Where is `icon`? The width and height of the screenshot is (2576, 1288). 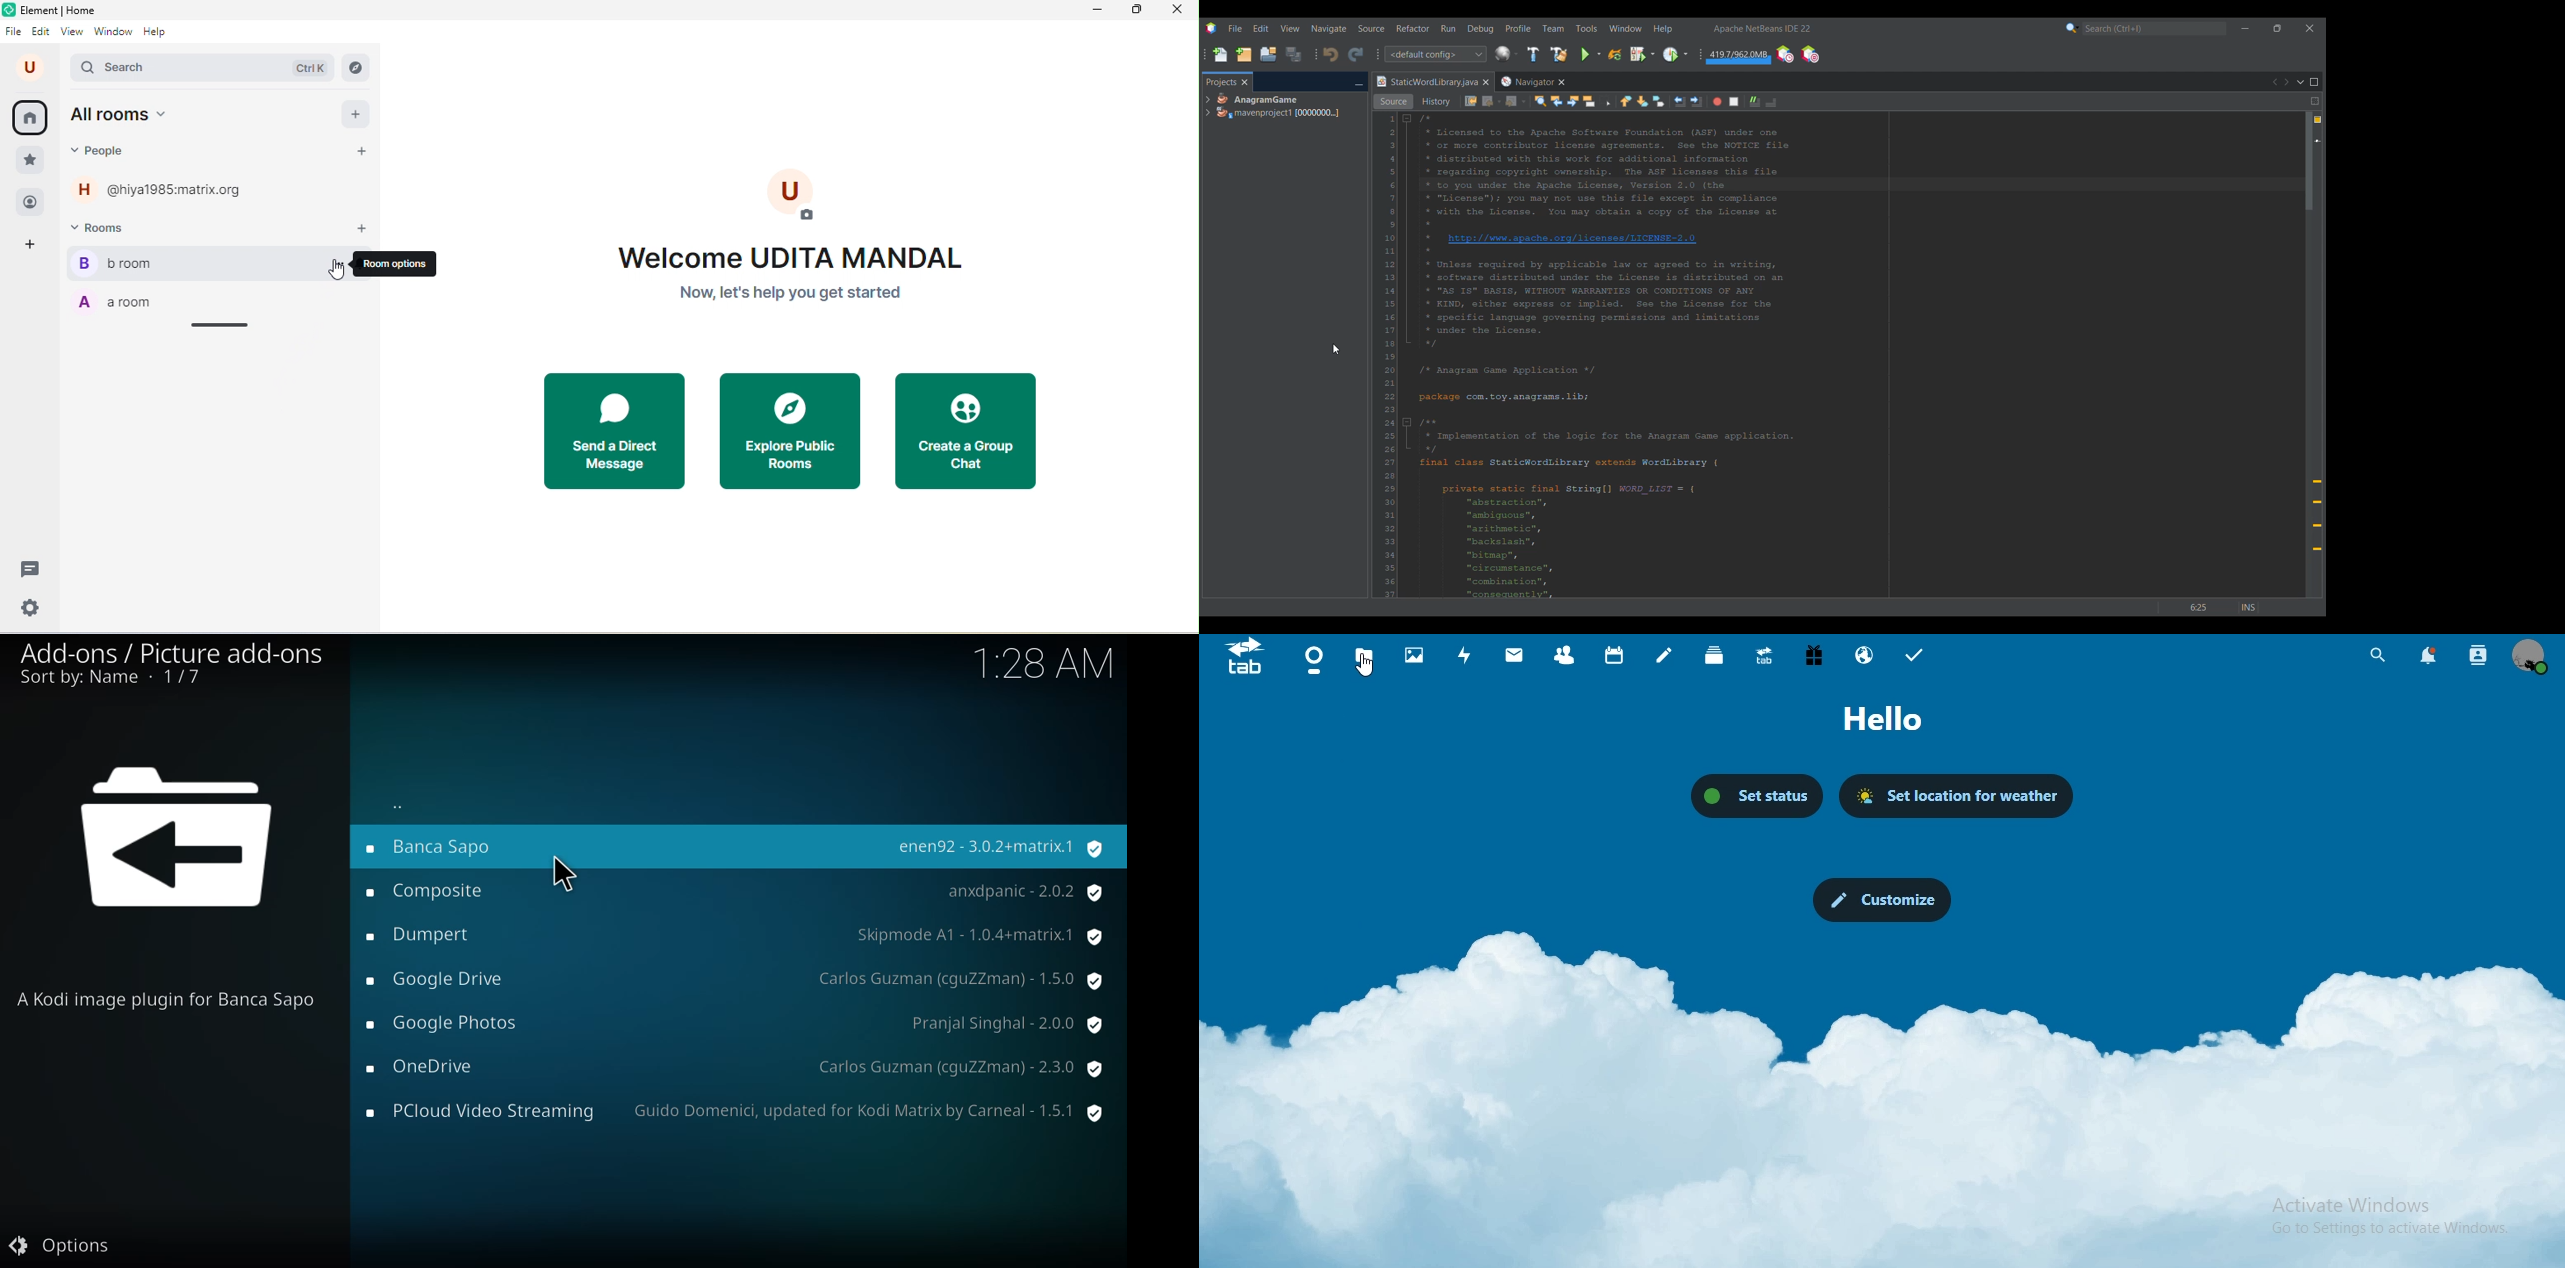
icon is located at coordinates (1246, 657).